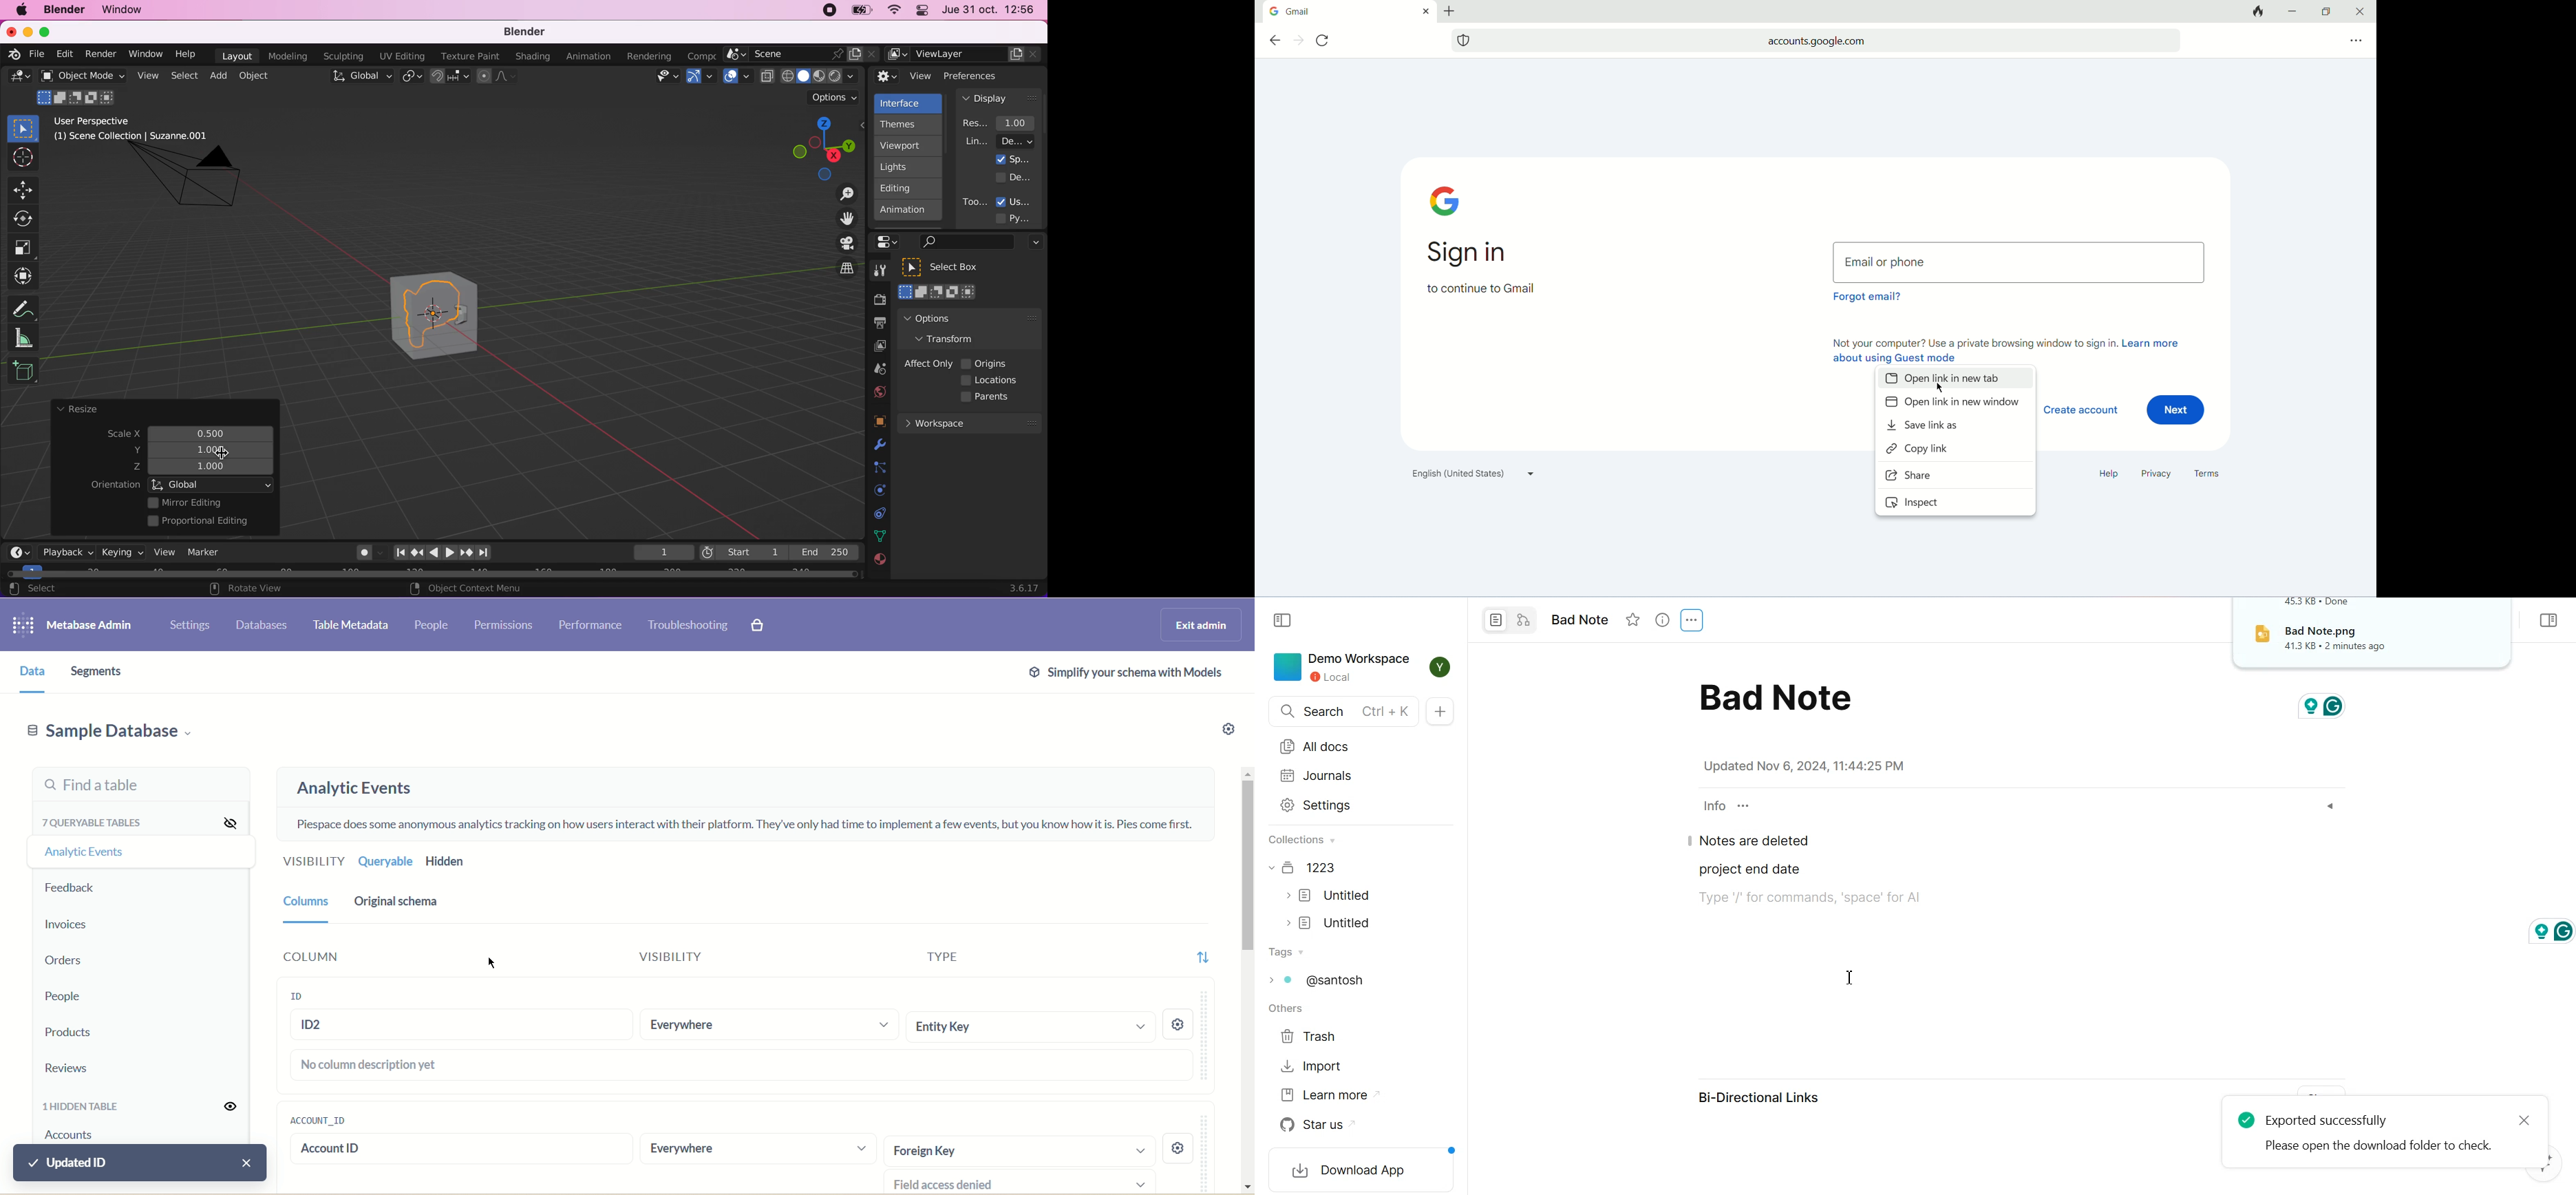  I want to click on shading, so click(533, 57).